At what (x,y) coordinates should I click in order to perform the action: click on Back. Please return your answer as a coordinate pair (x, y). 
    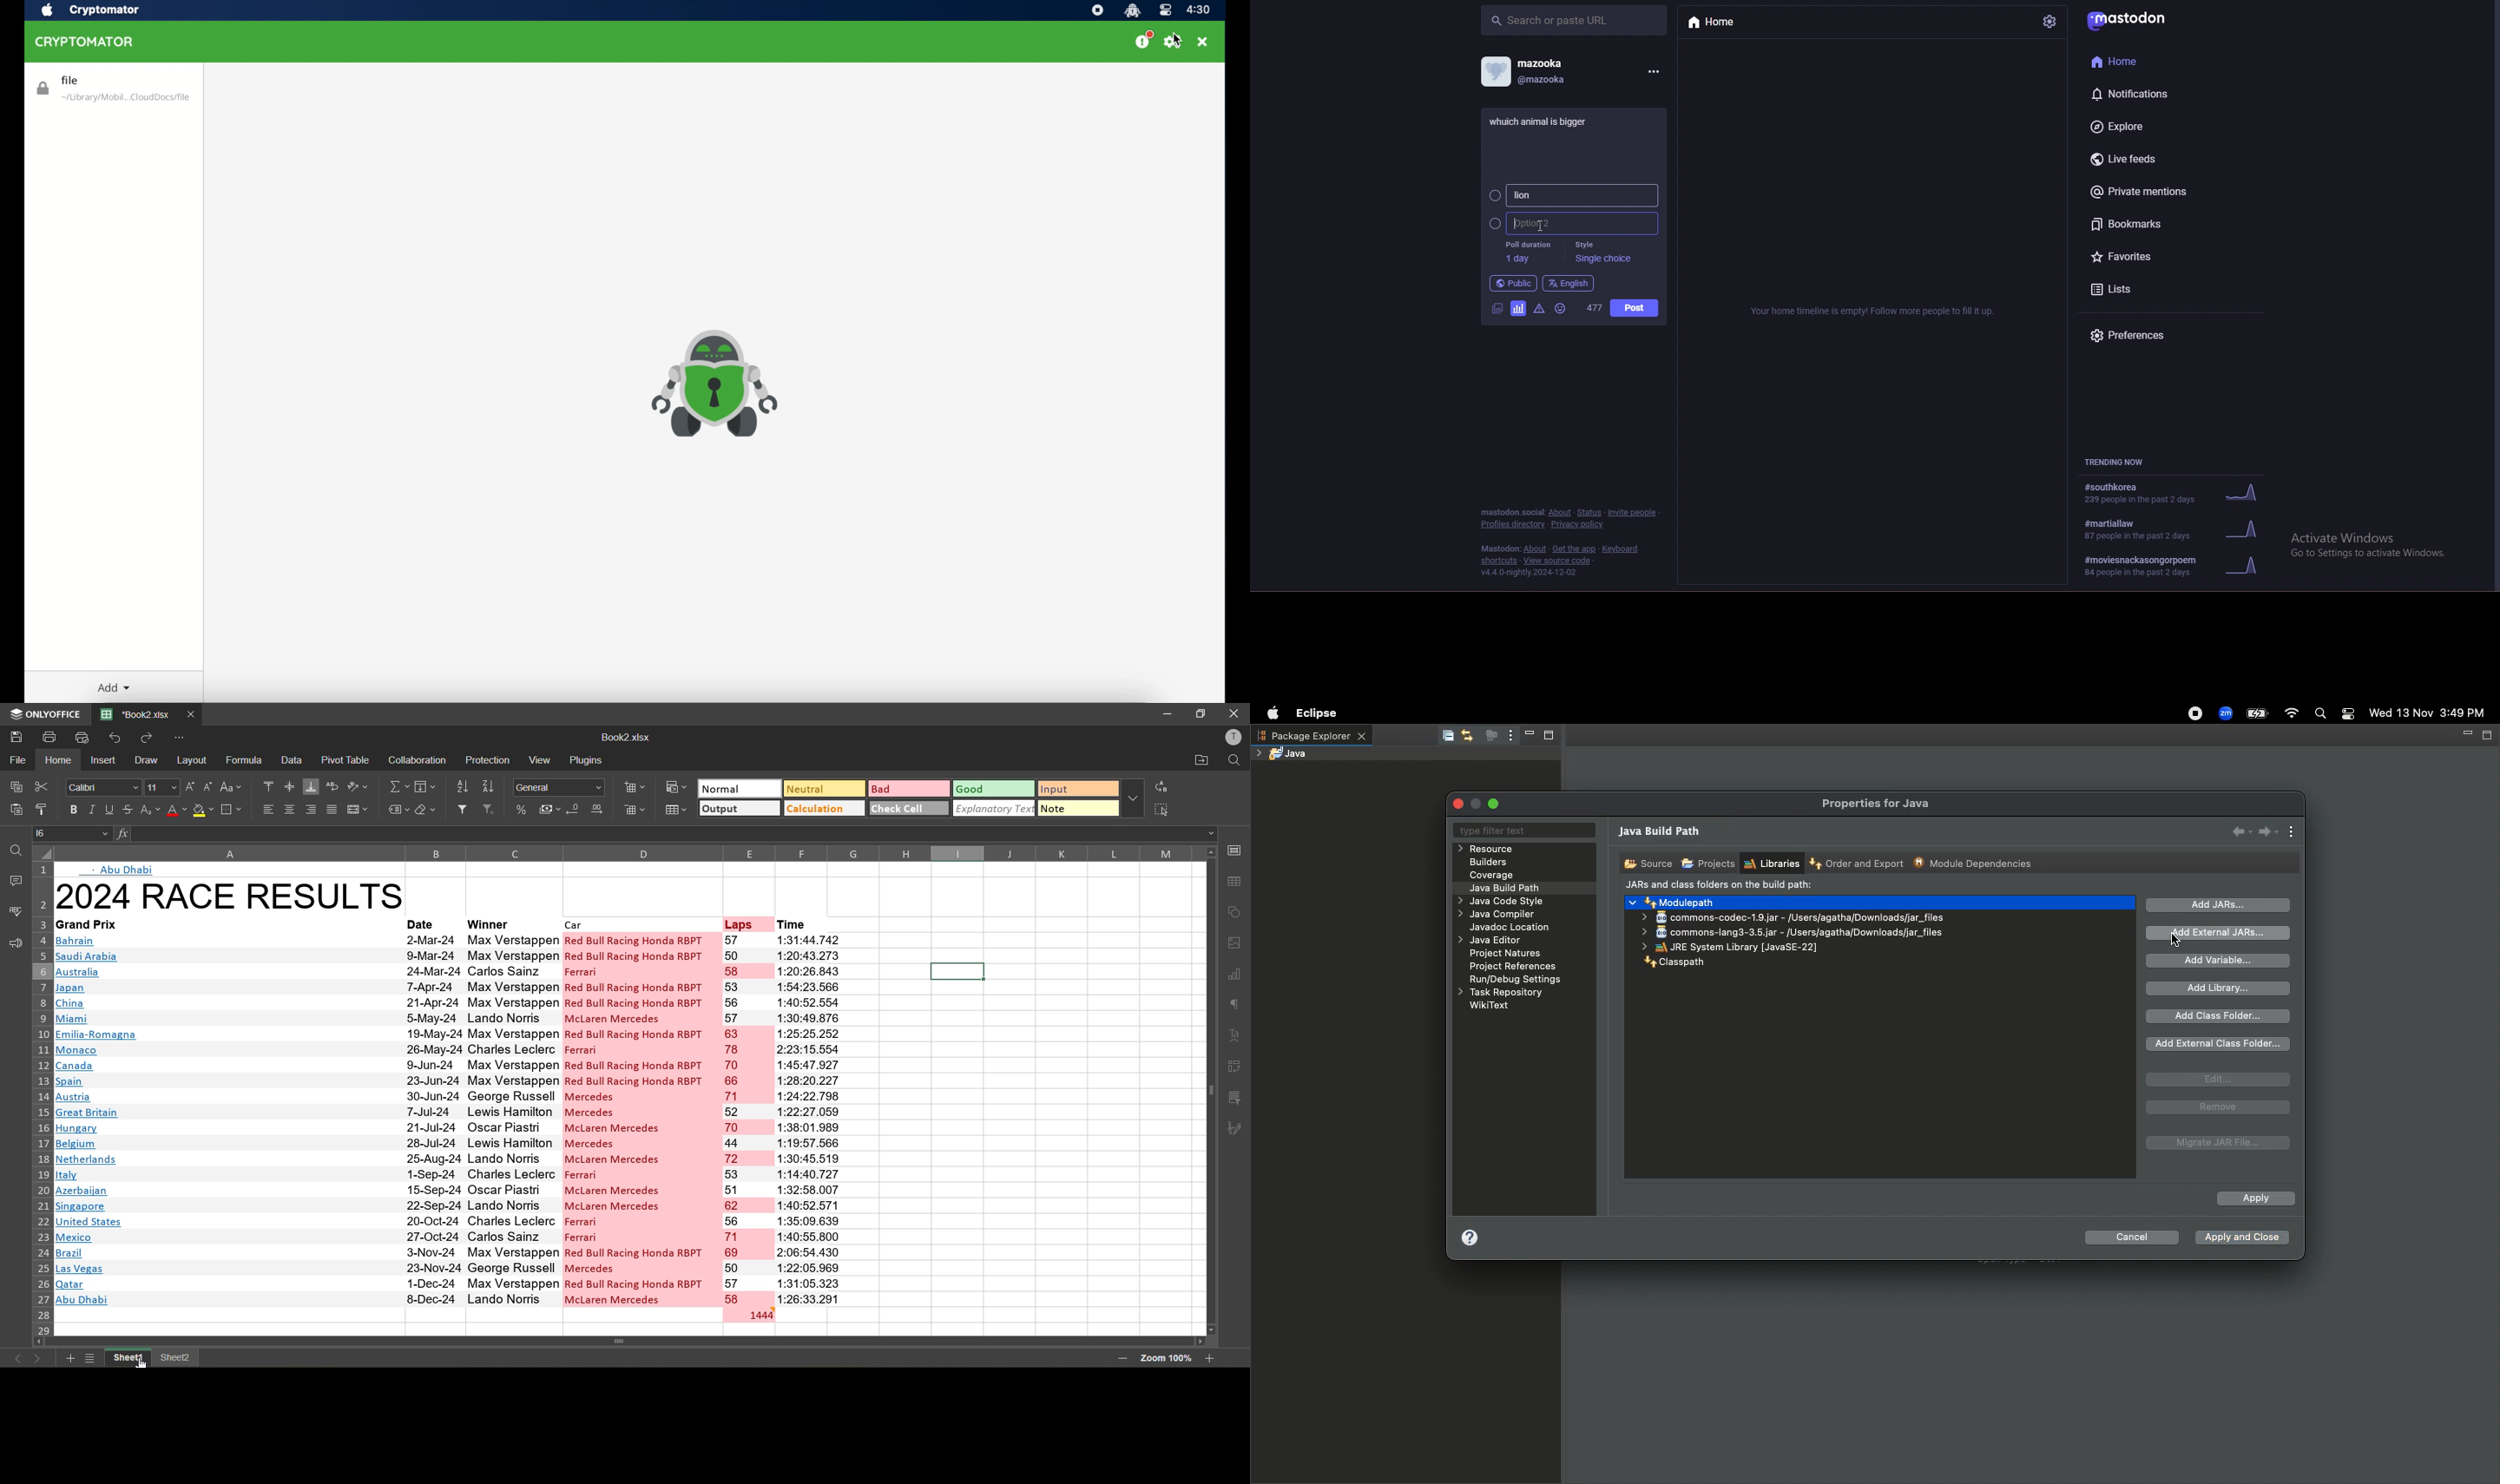
    Looking at the image, I should click on (2241, 831).